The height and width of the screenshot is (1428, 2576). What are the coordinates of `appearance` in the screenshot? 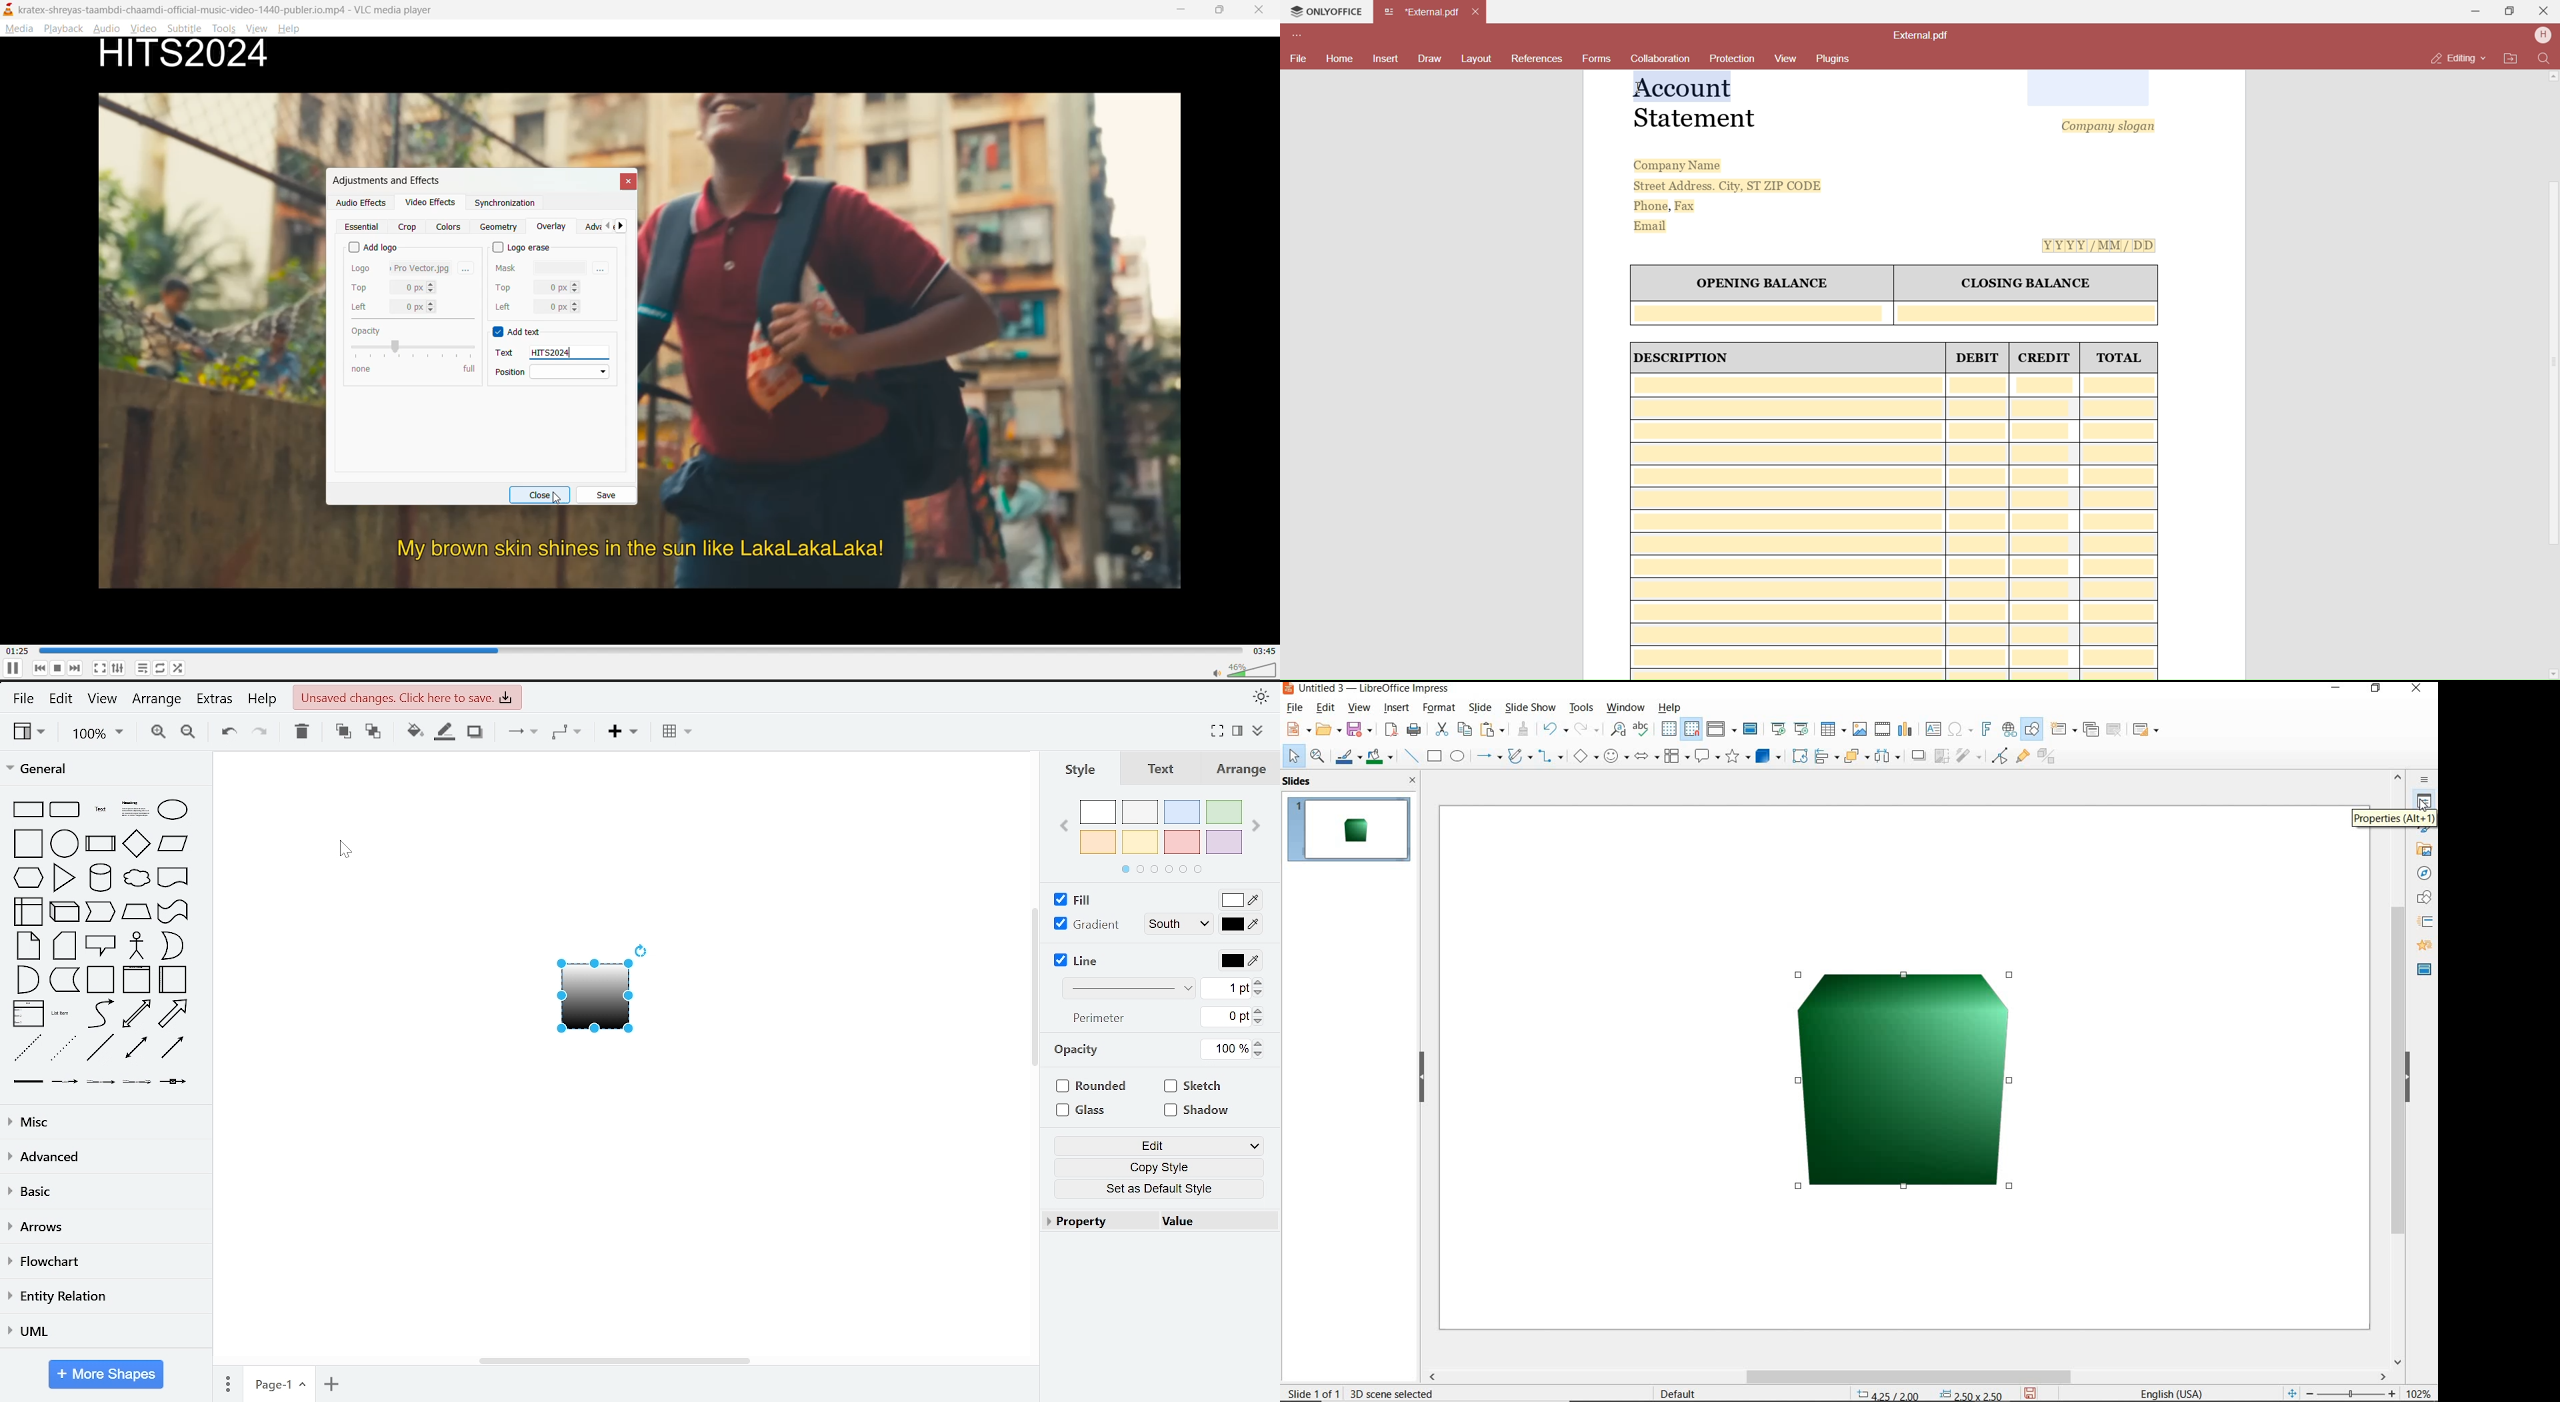 It's located at (1260, 696).